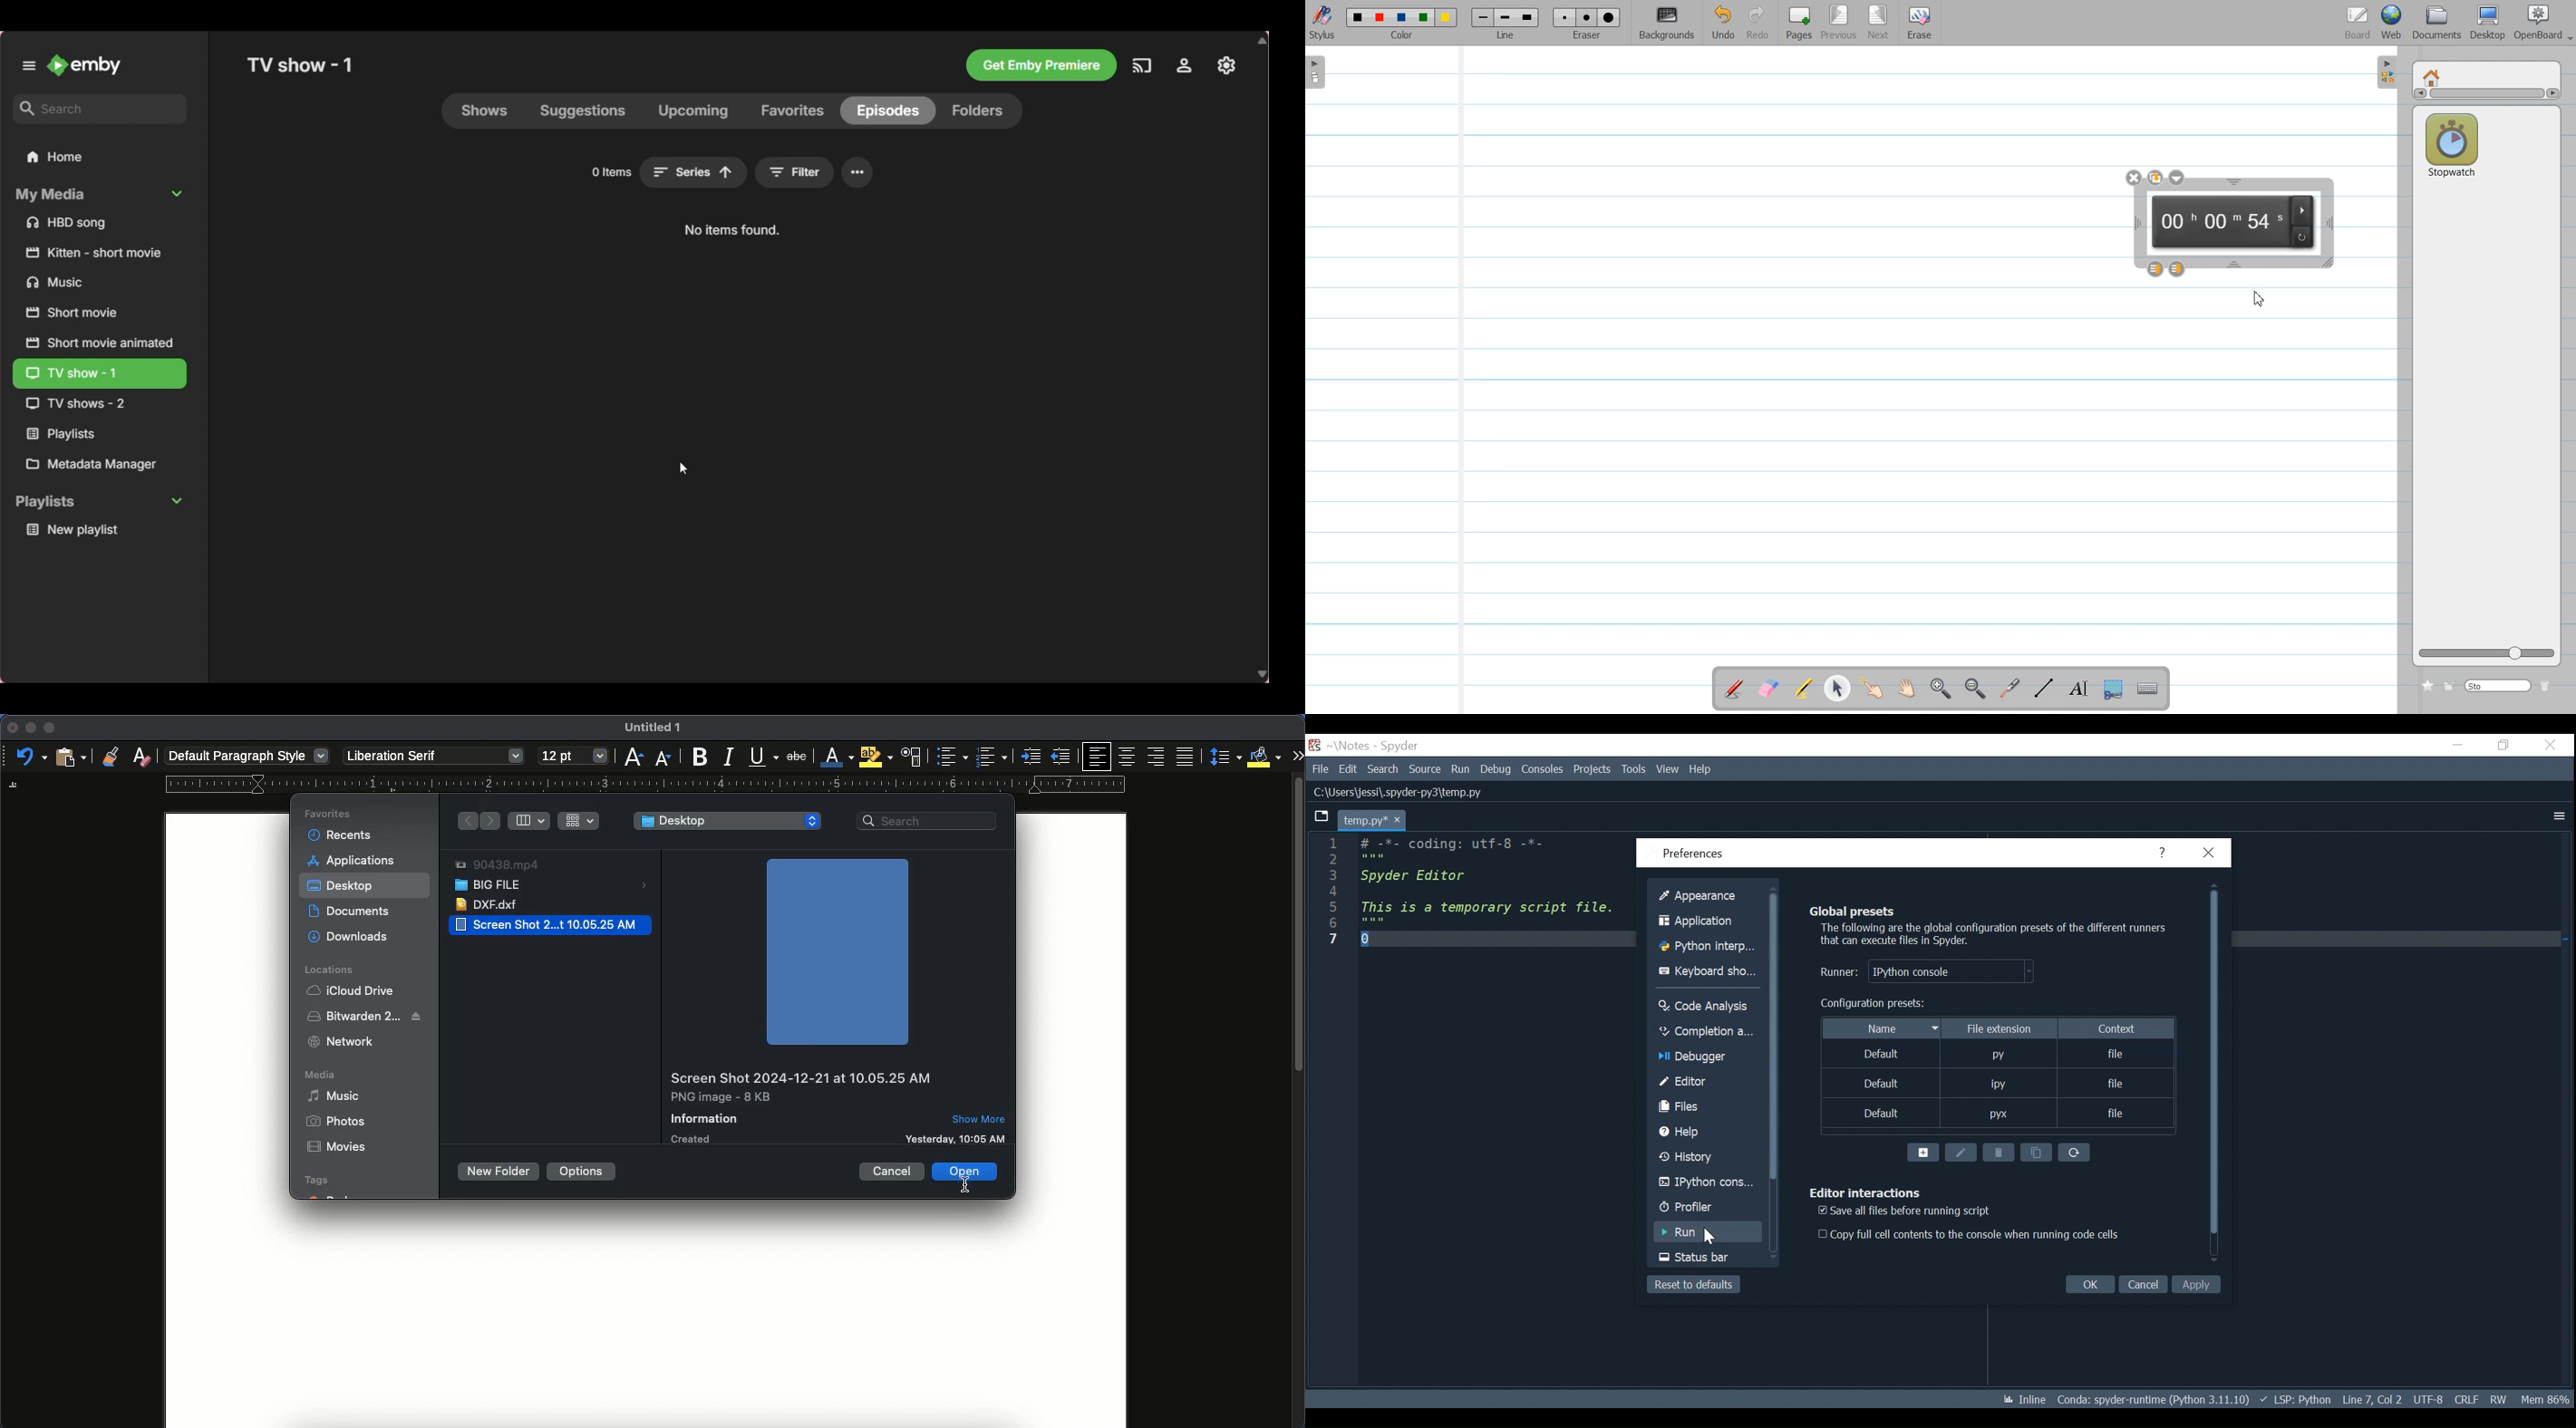 Image resolution: width=2576 pixels, height=1428 pixels. Describe the element at coordinates (835, 757) in the screenshot. I see `line color` at that location.